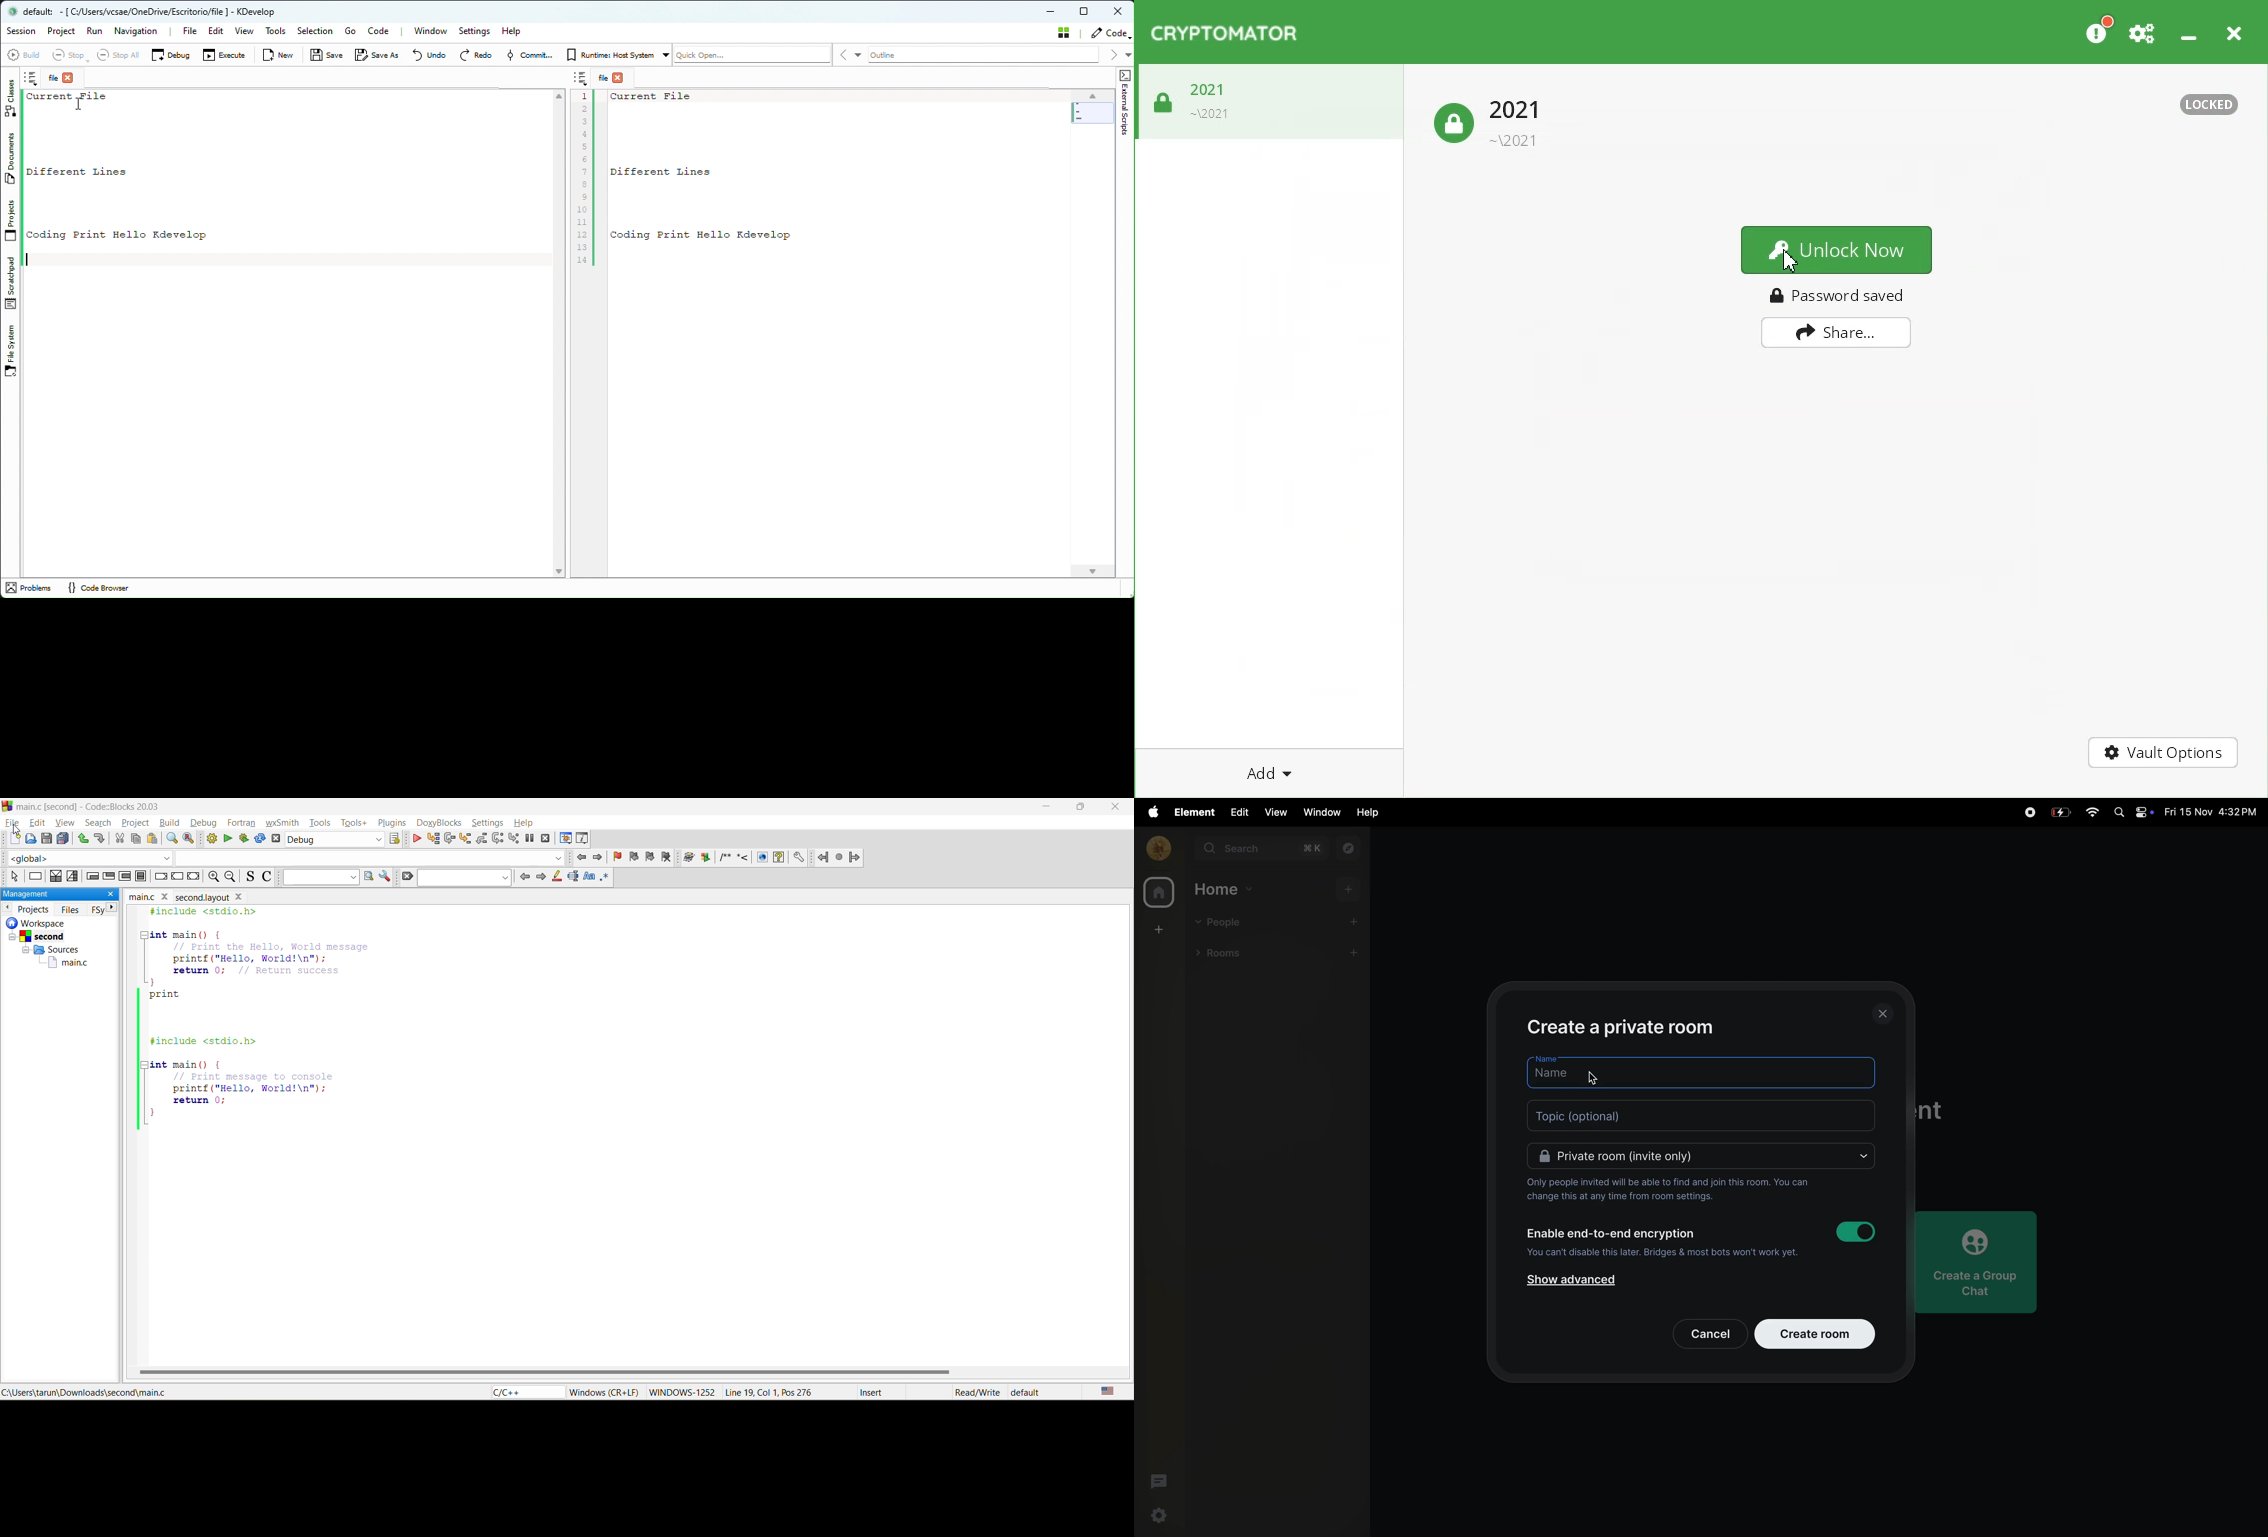 The height and width of the screenshot is (1540, 2268). I want to click on edit, so click(38, 823).